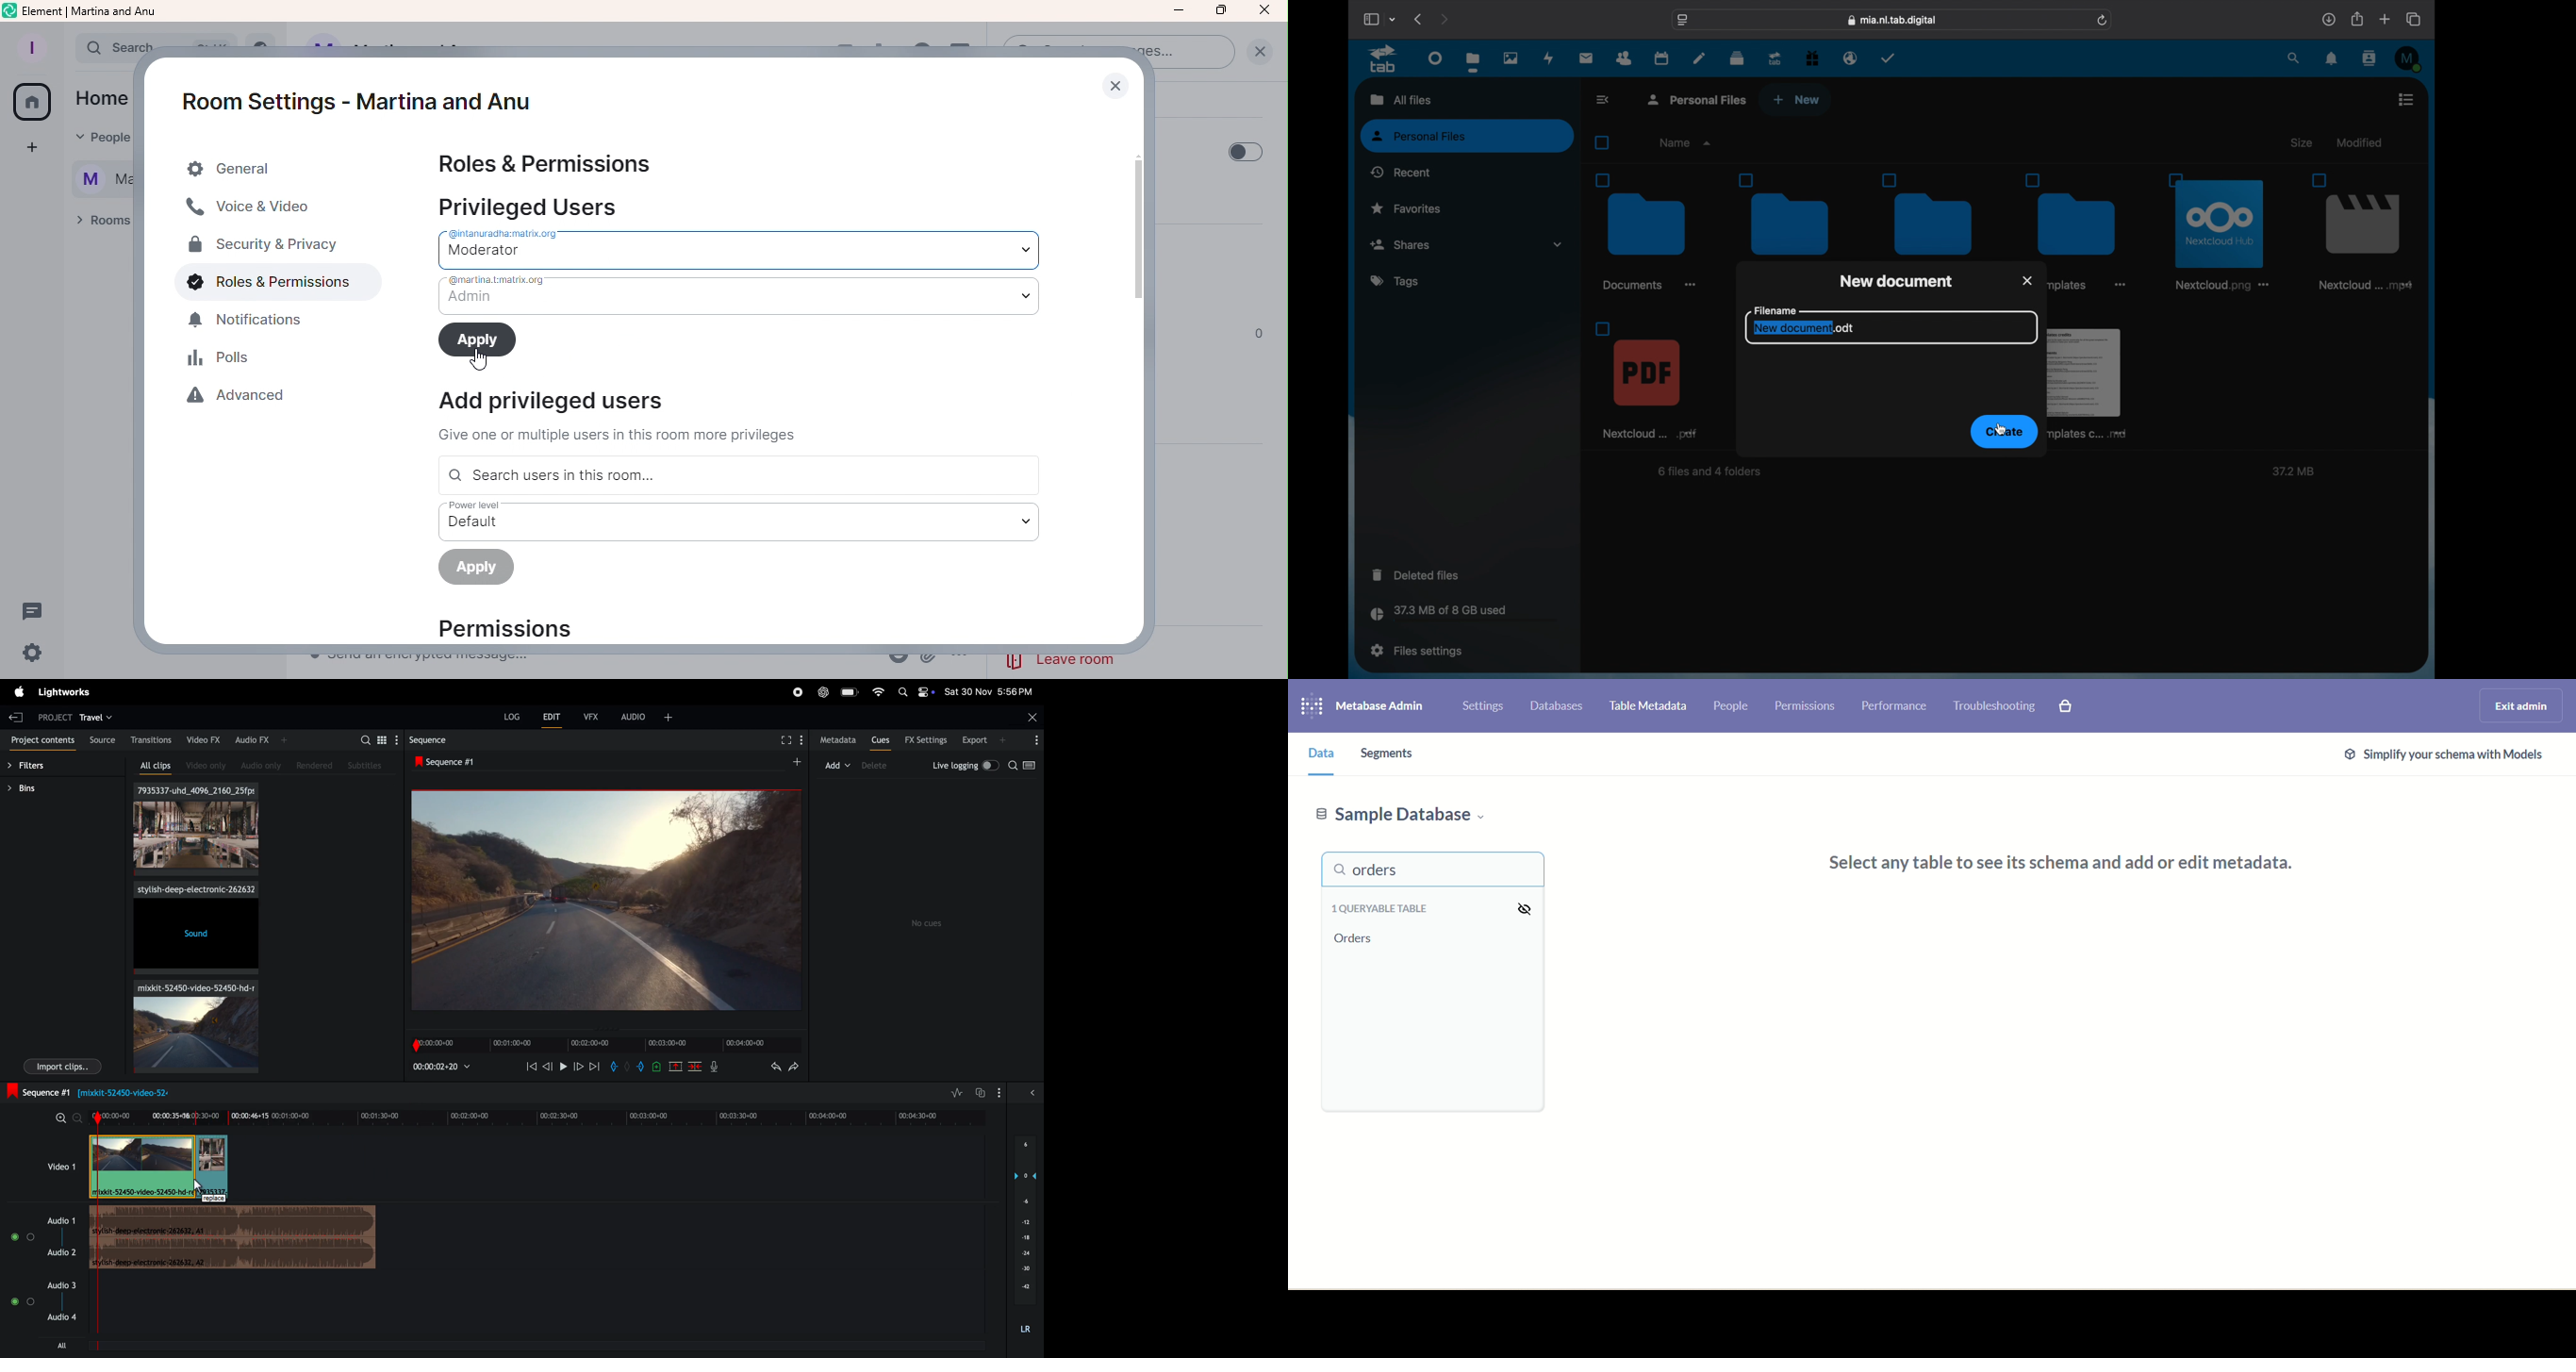 This screenshot has width=2576, height=1372. What do you see at coordinates (882, 766) in the screenshot?
I see `device` at bounding box center [882, 766].